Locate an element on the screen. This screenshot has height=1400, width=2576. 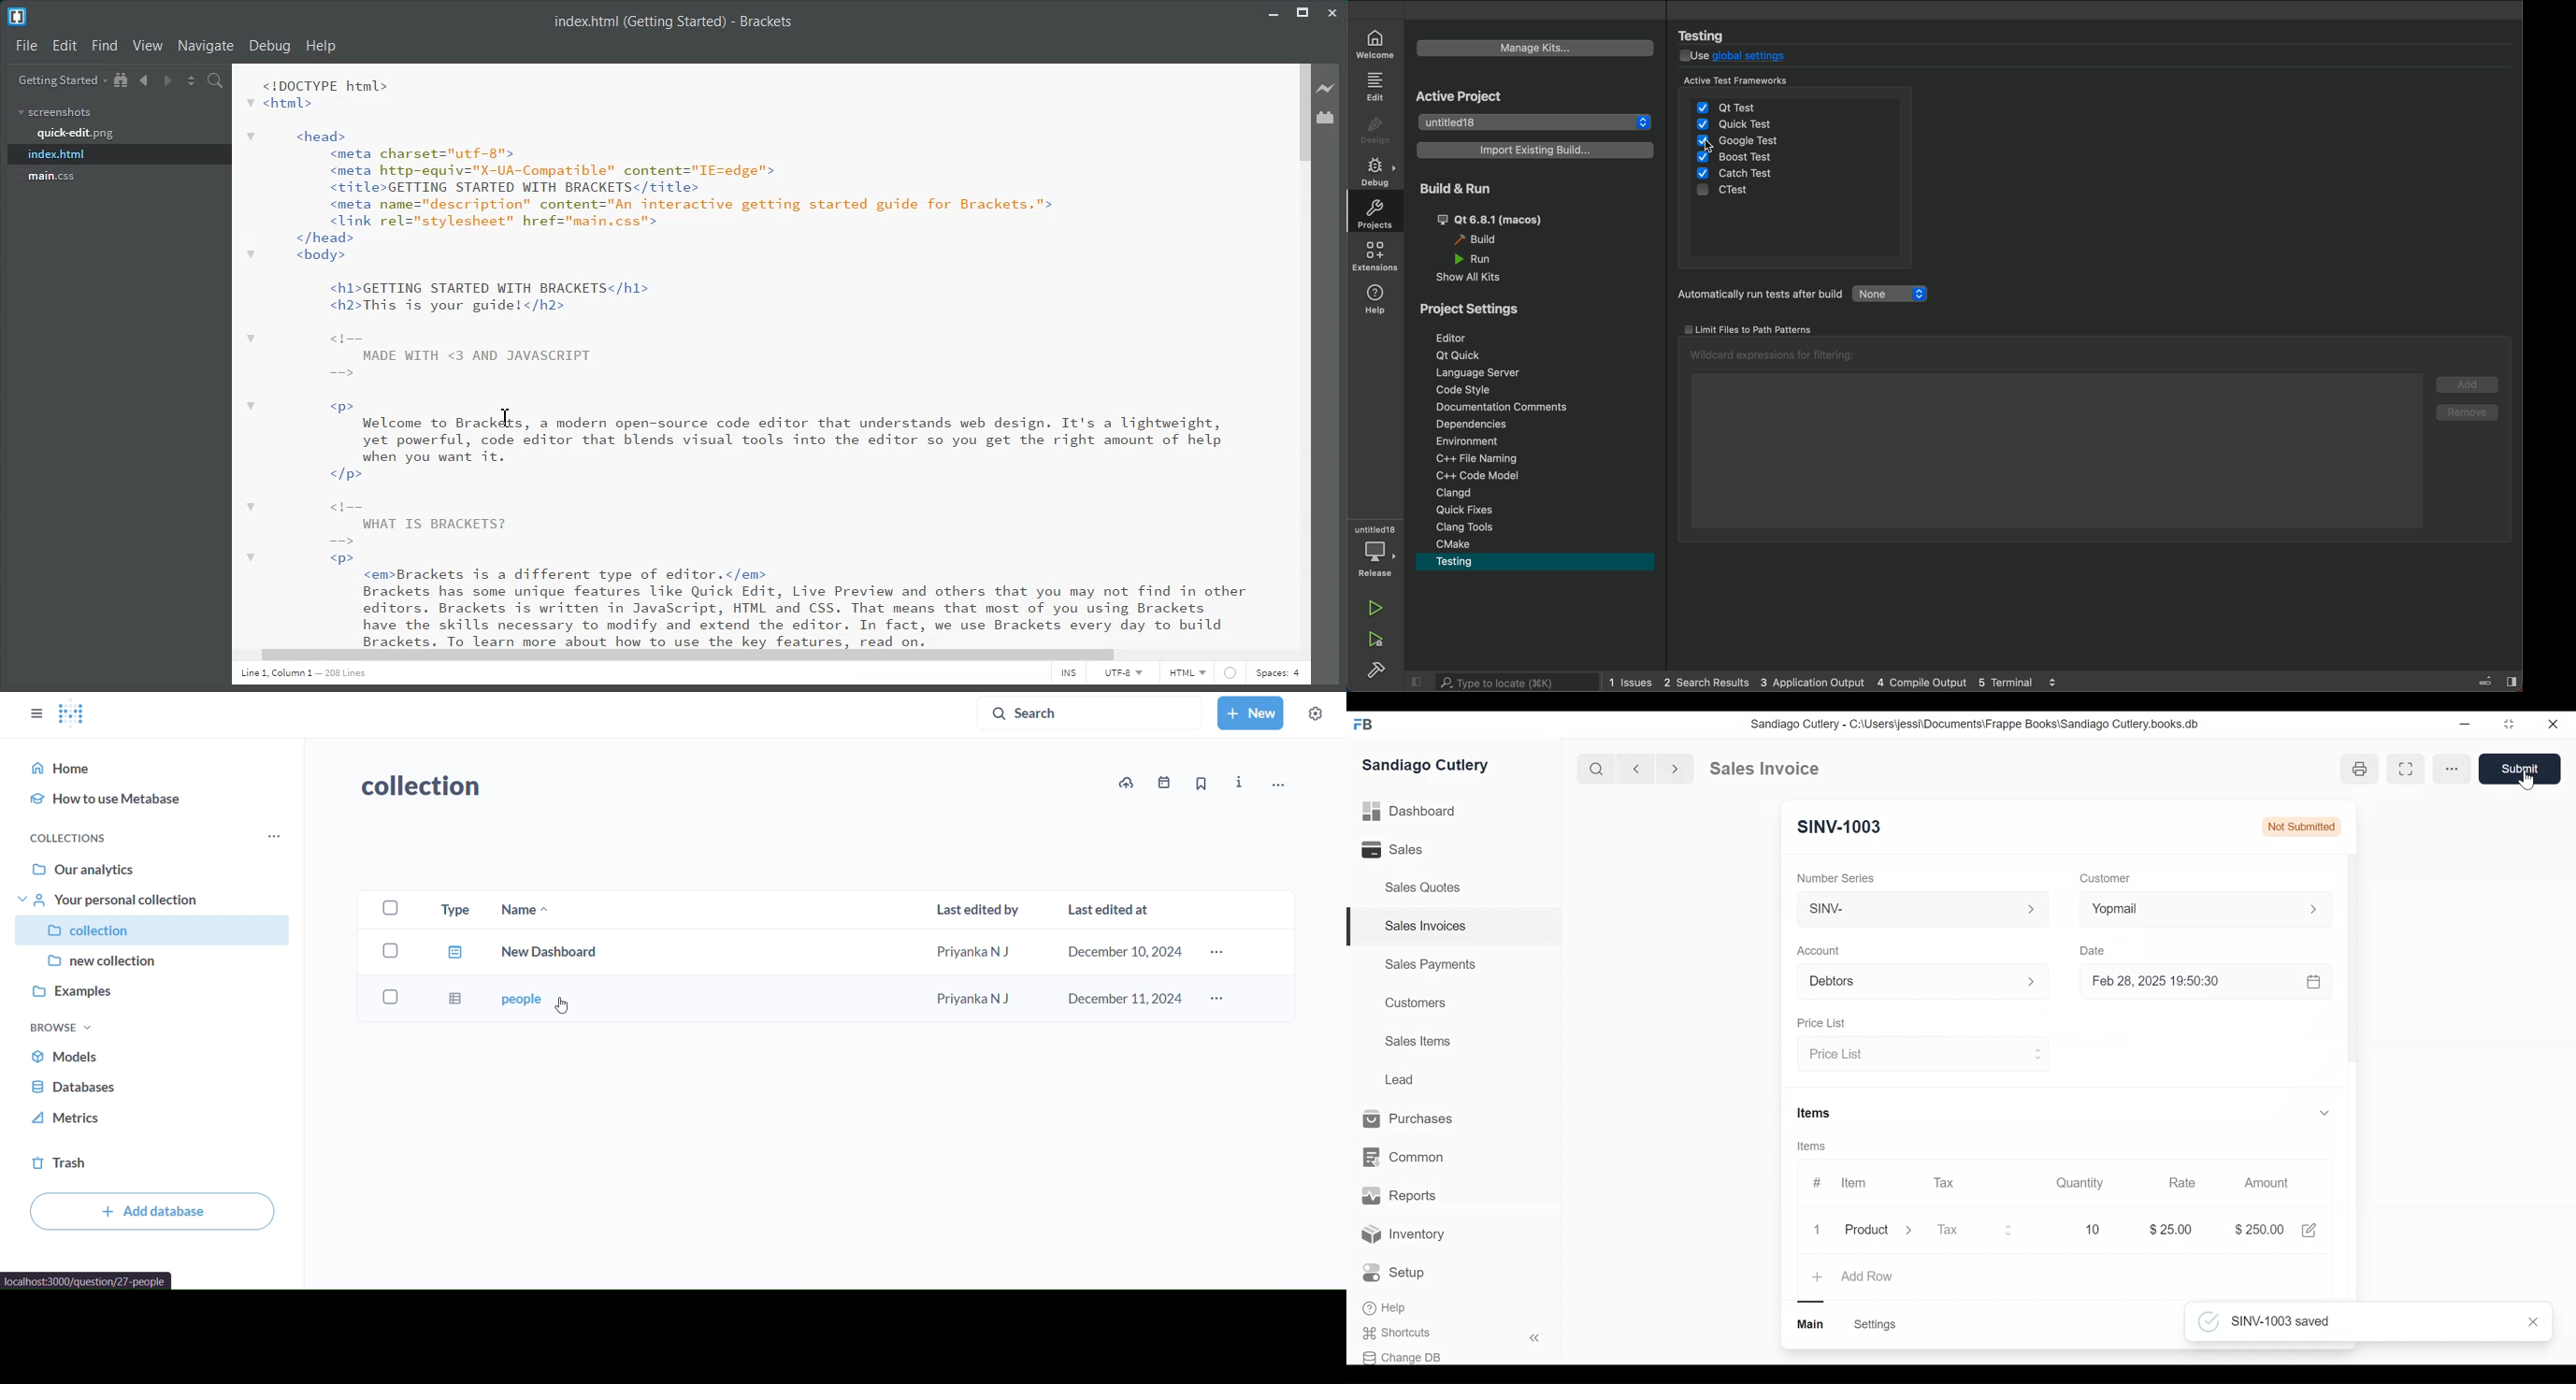
scrollbar is located at coordinates (2352, 963).